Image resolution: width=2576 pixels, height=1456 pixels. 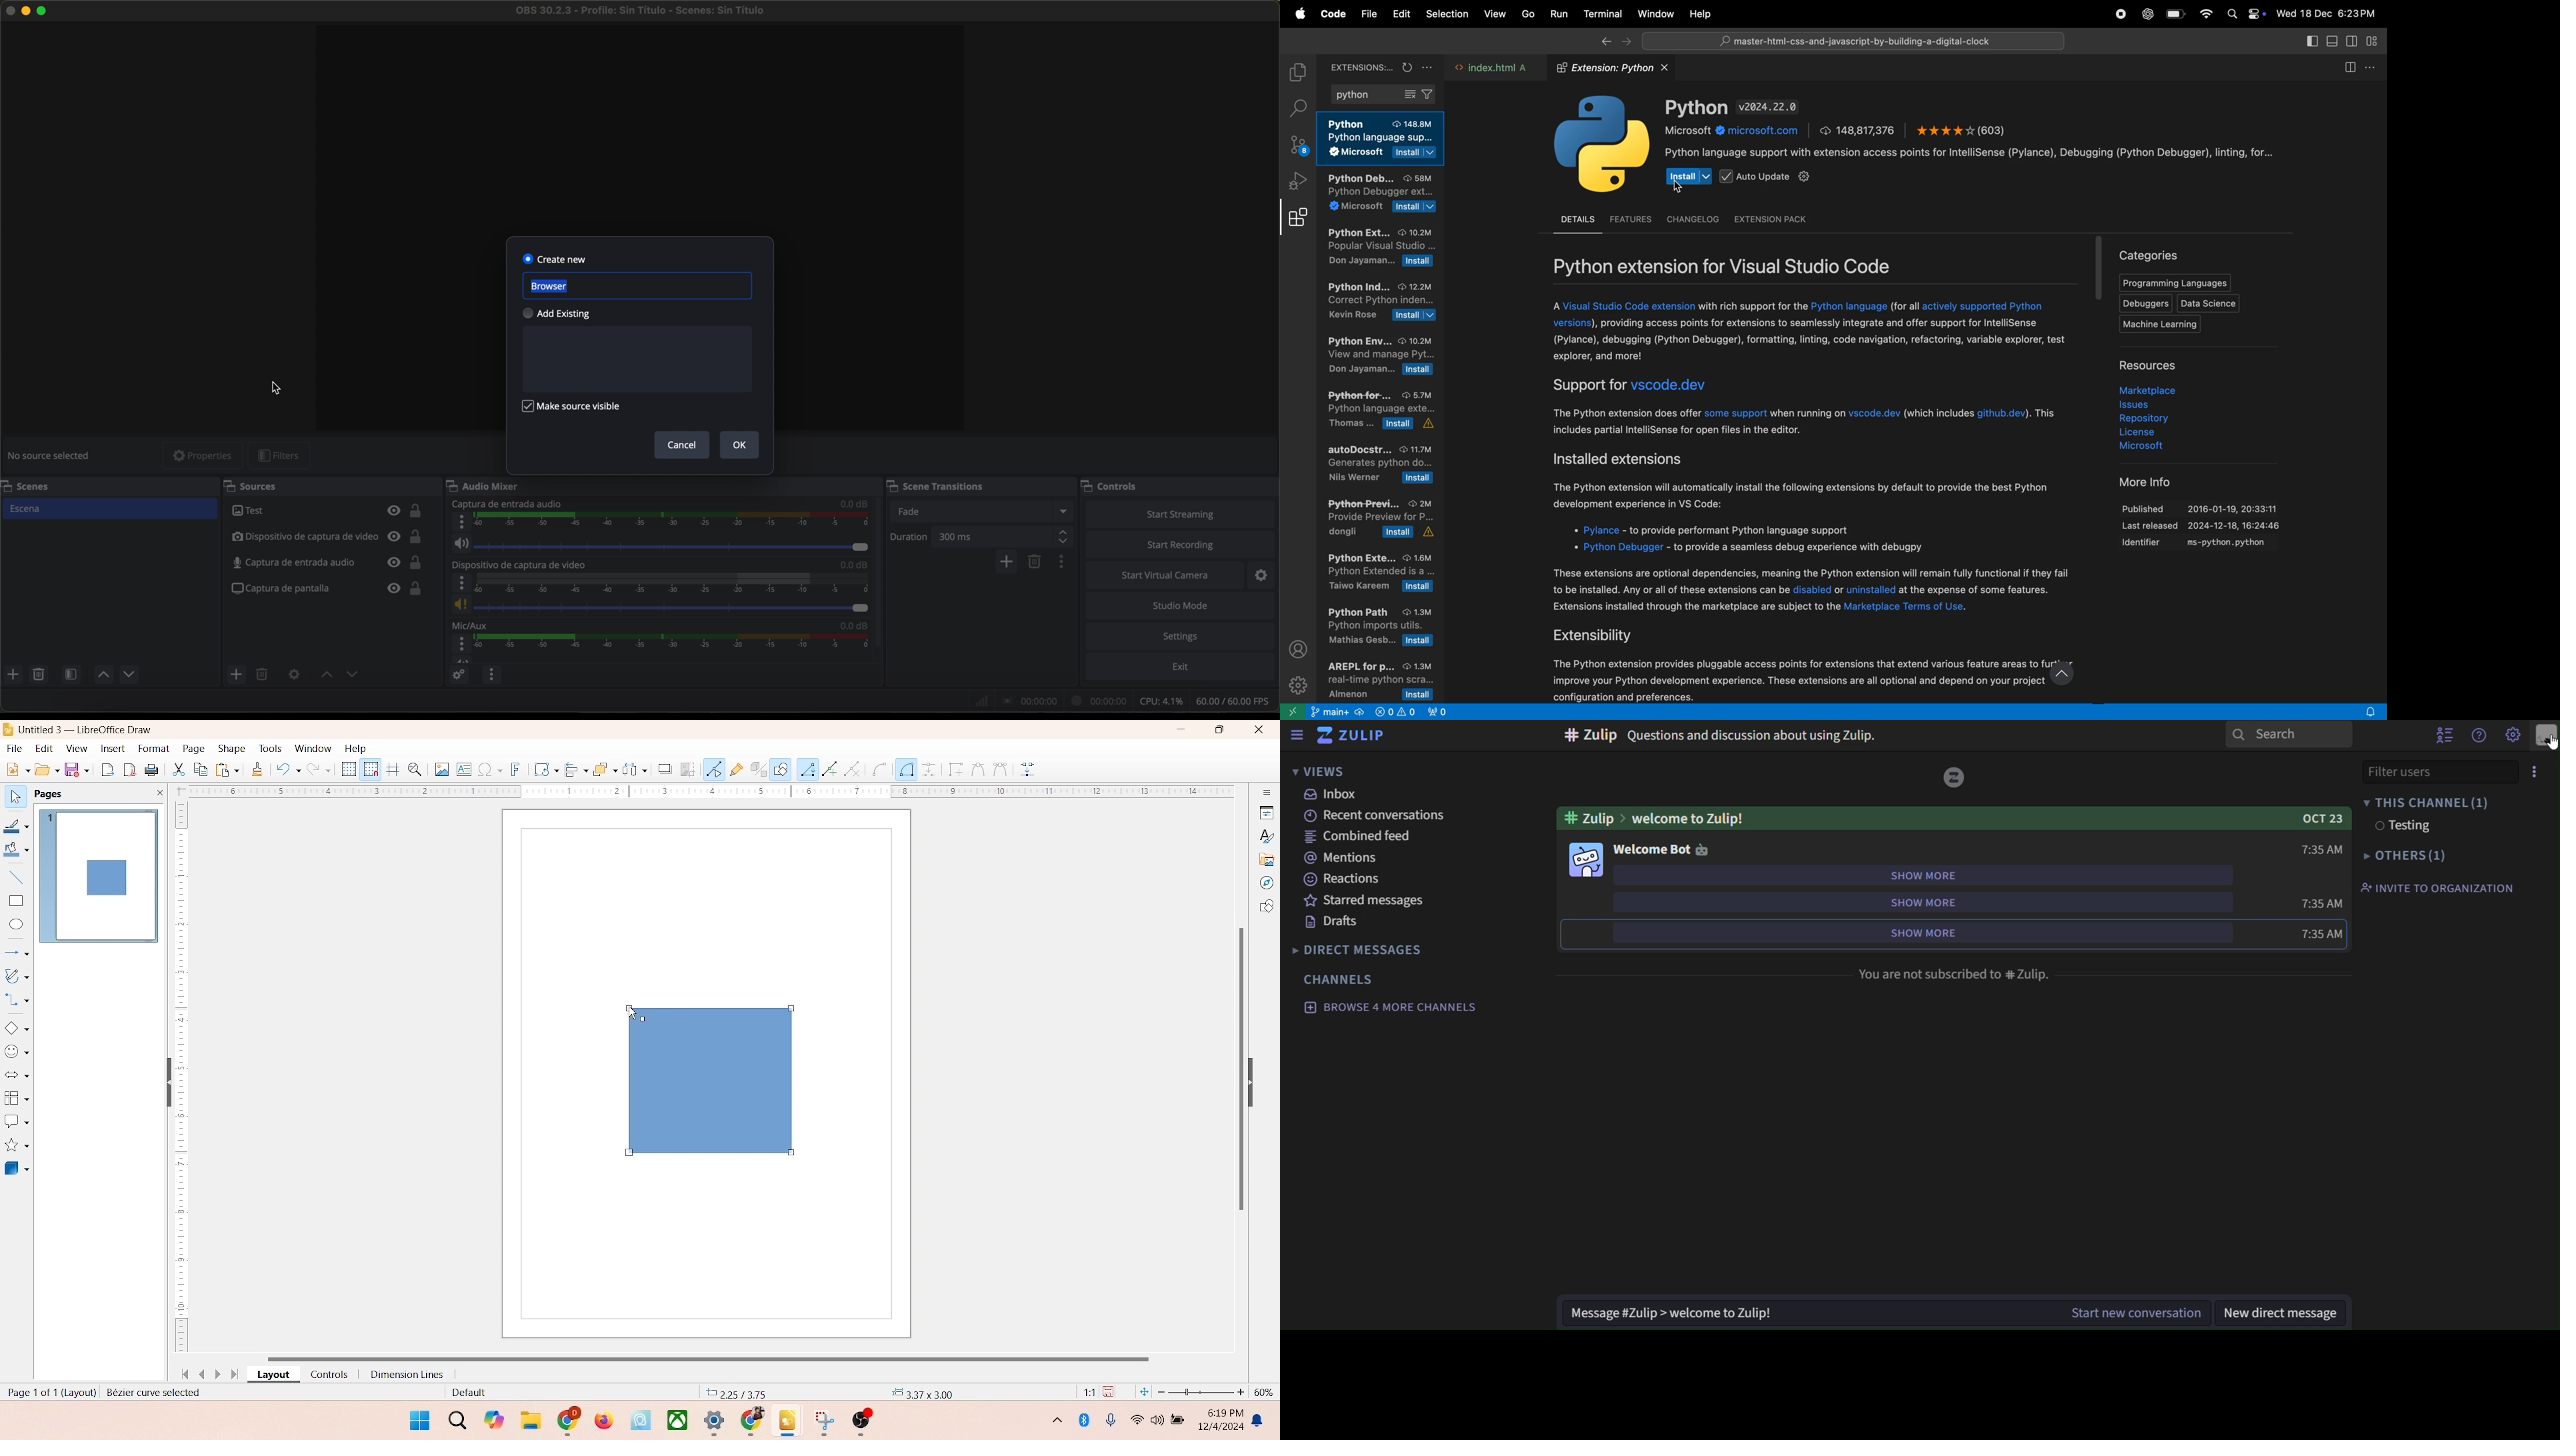 What do you see at coordinates (204, 455) in the screenshot?
I see `properties` at bounding box center [204, 455].